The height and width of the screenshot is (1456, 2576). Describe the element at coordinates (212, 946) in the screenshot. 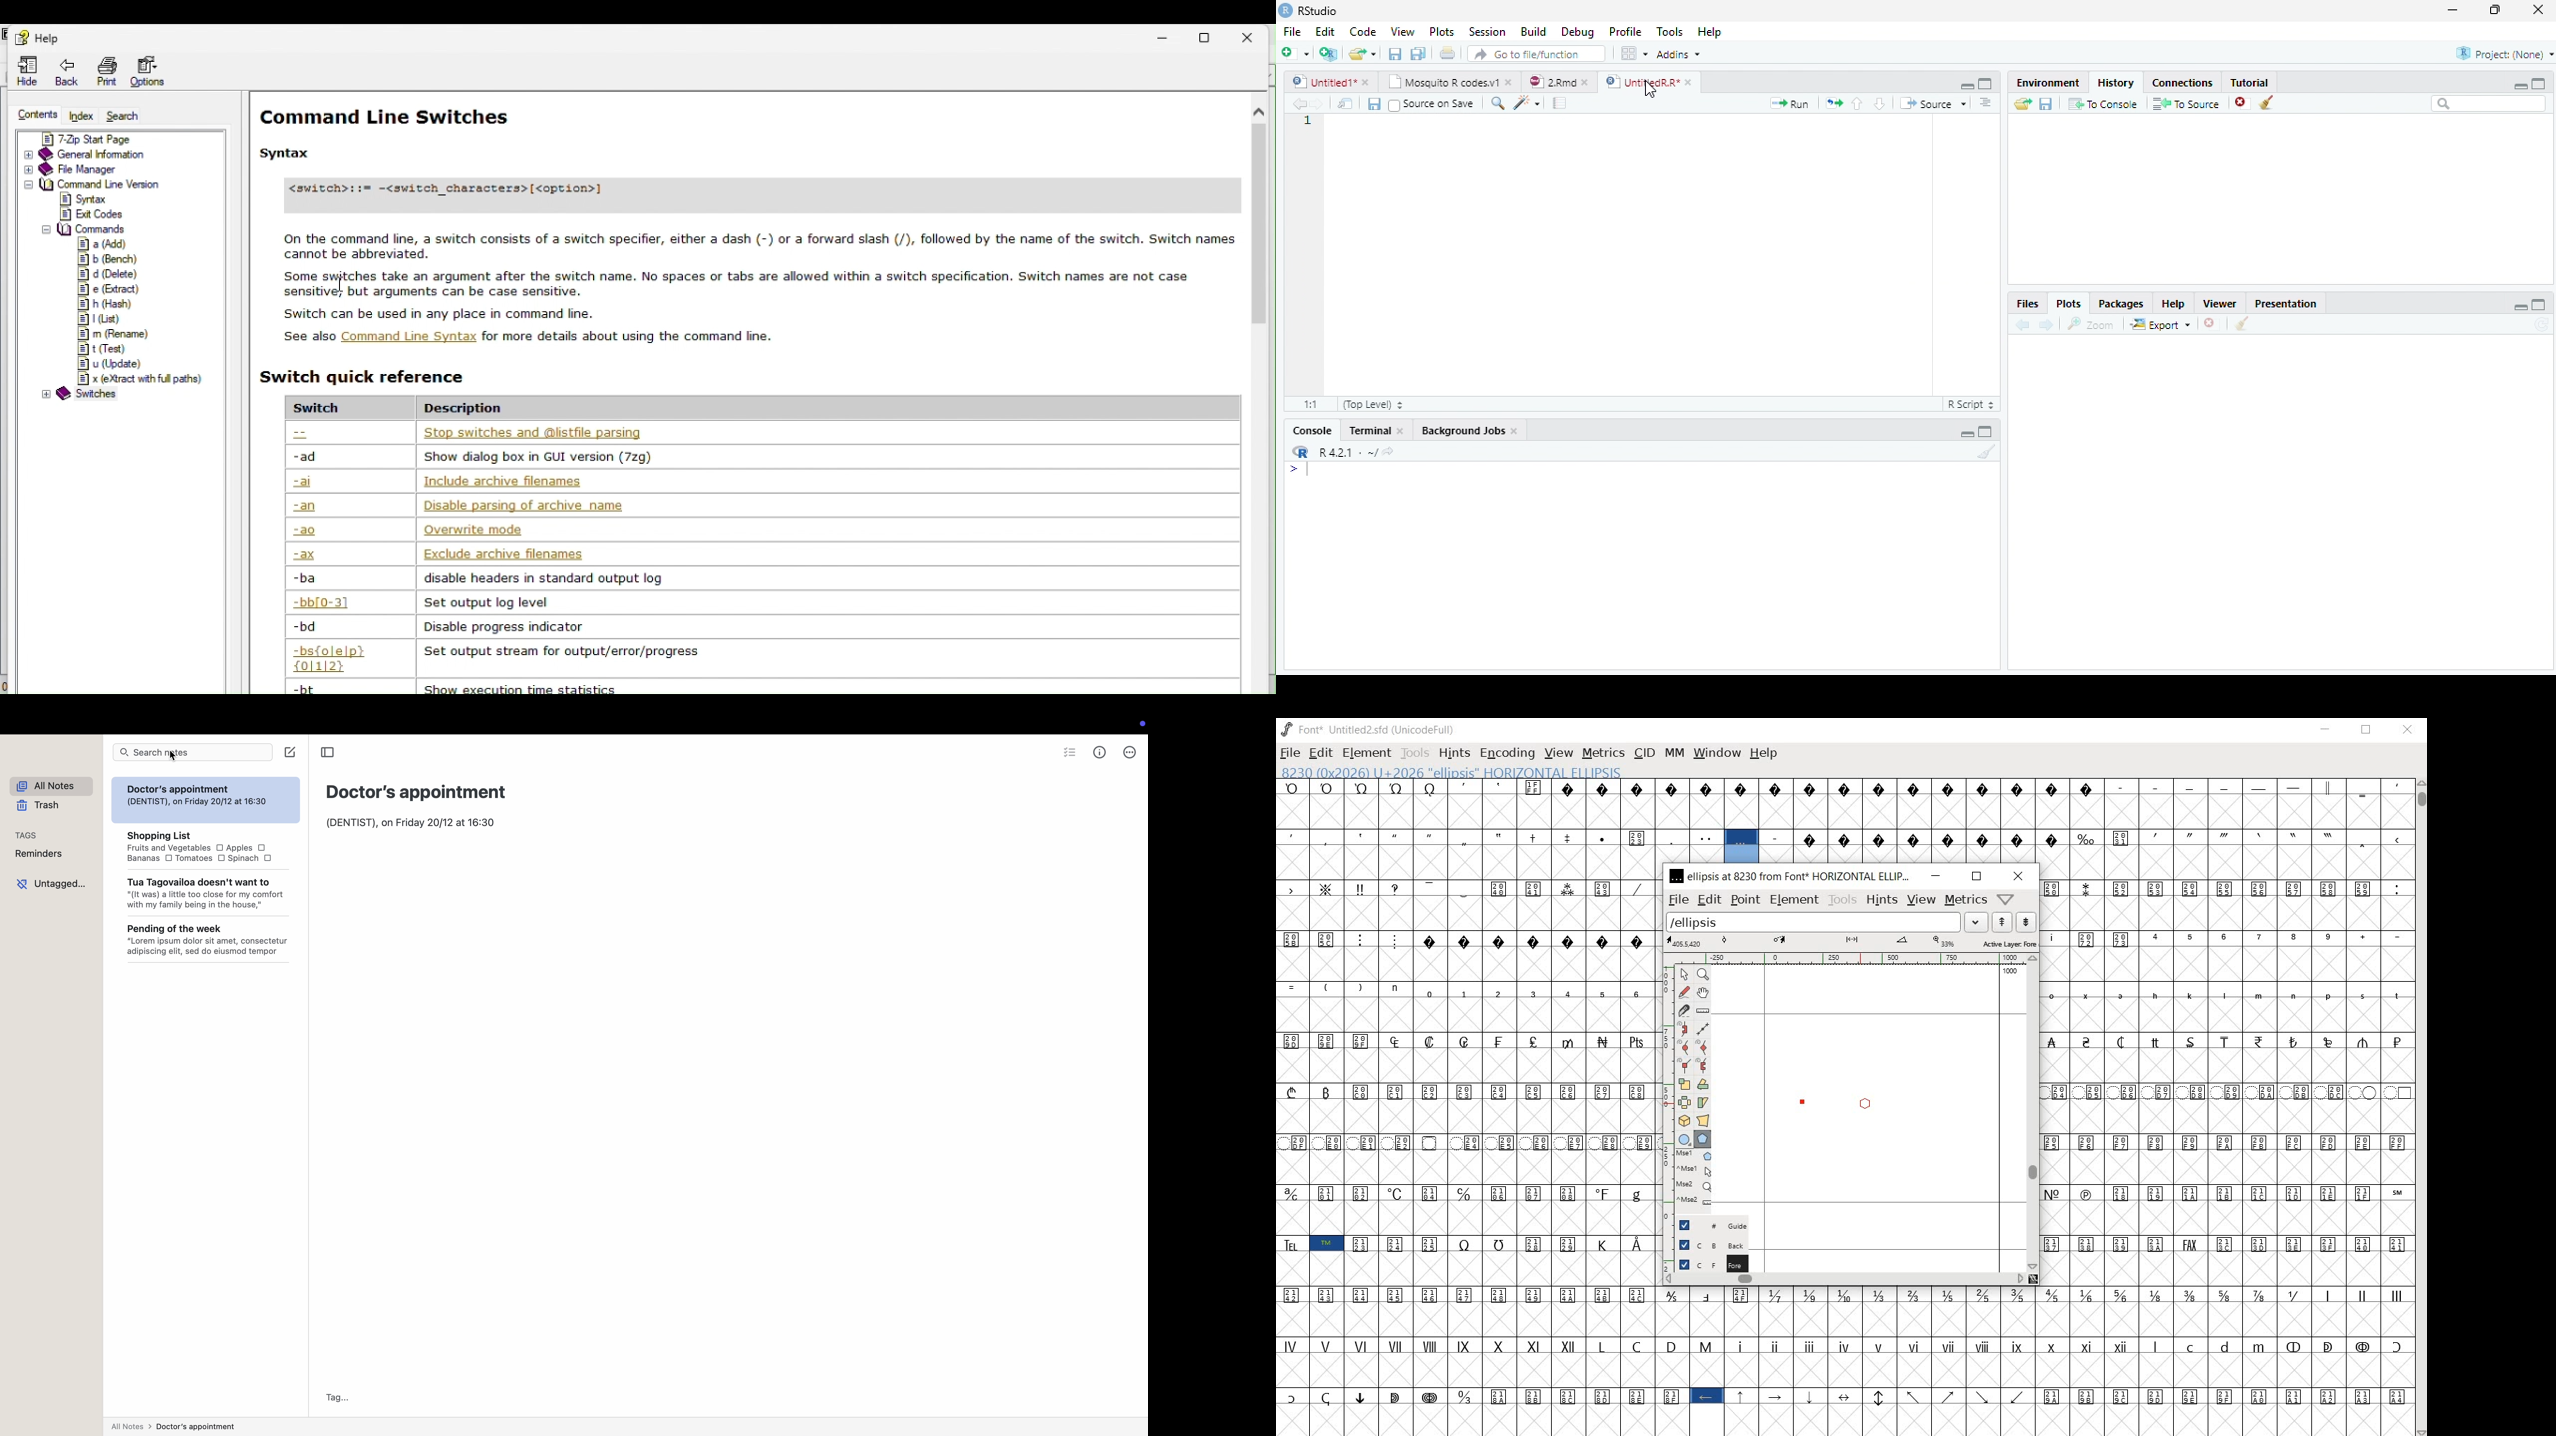

I see `Pending of the week
“Lorem ipsum dolor sit amet, consectetur
adipiscing elit, sed do eiusmod tempor` at that location.